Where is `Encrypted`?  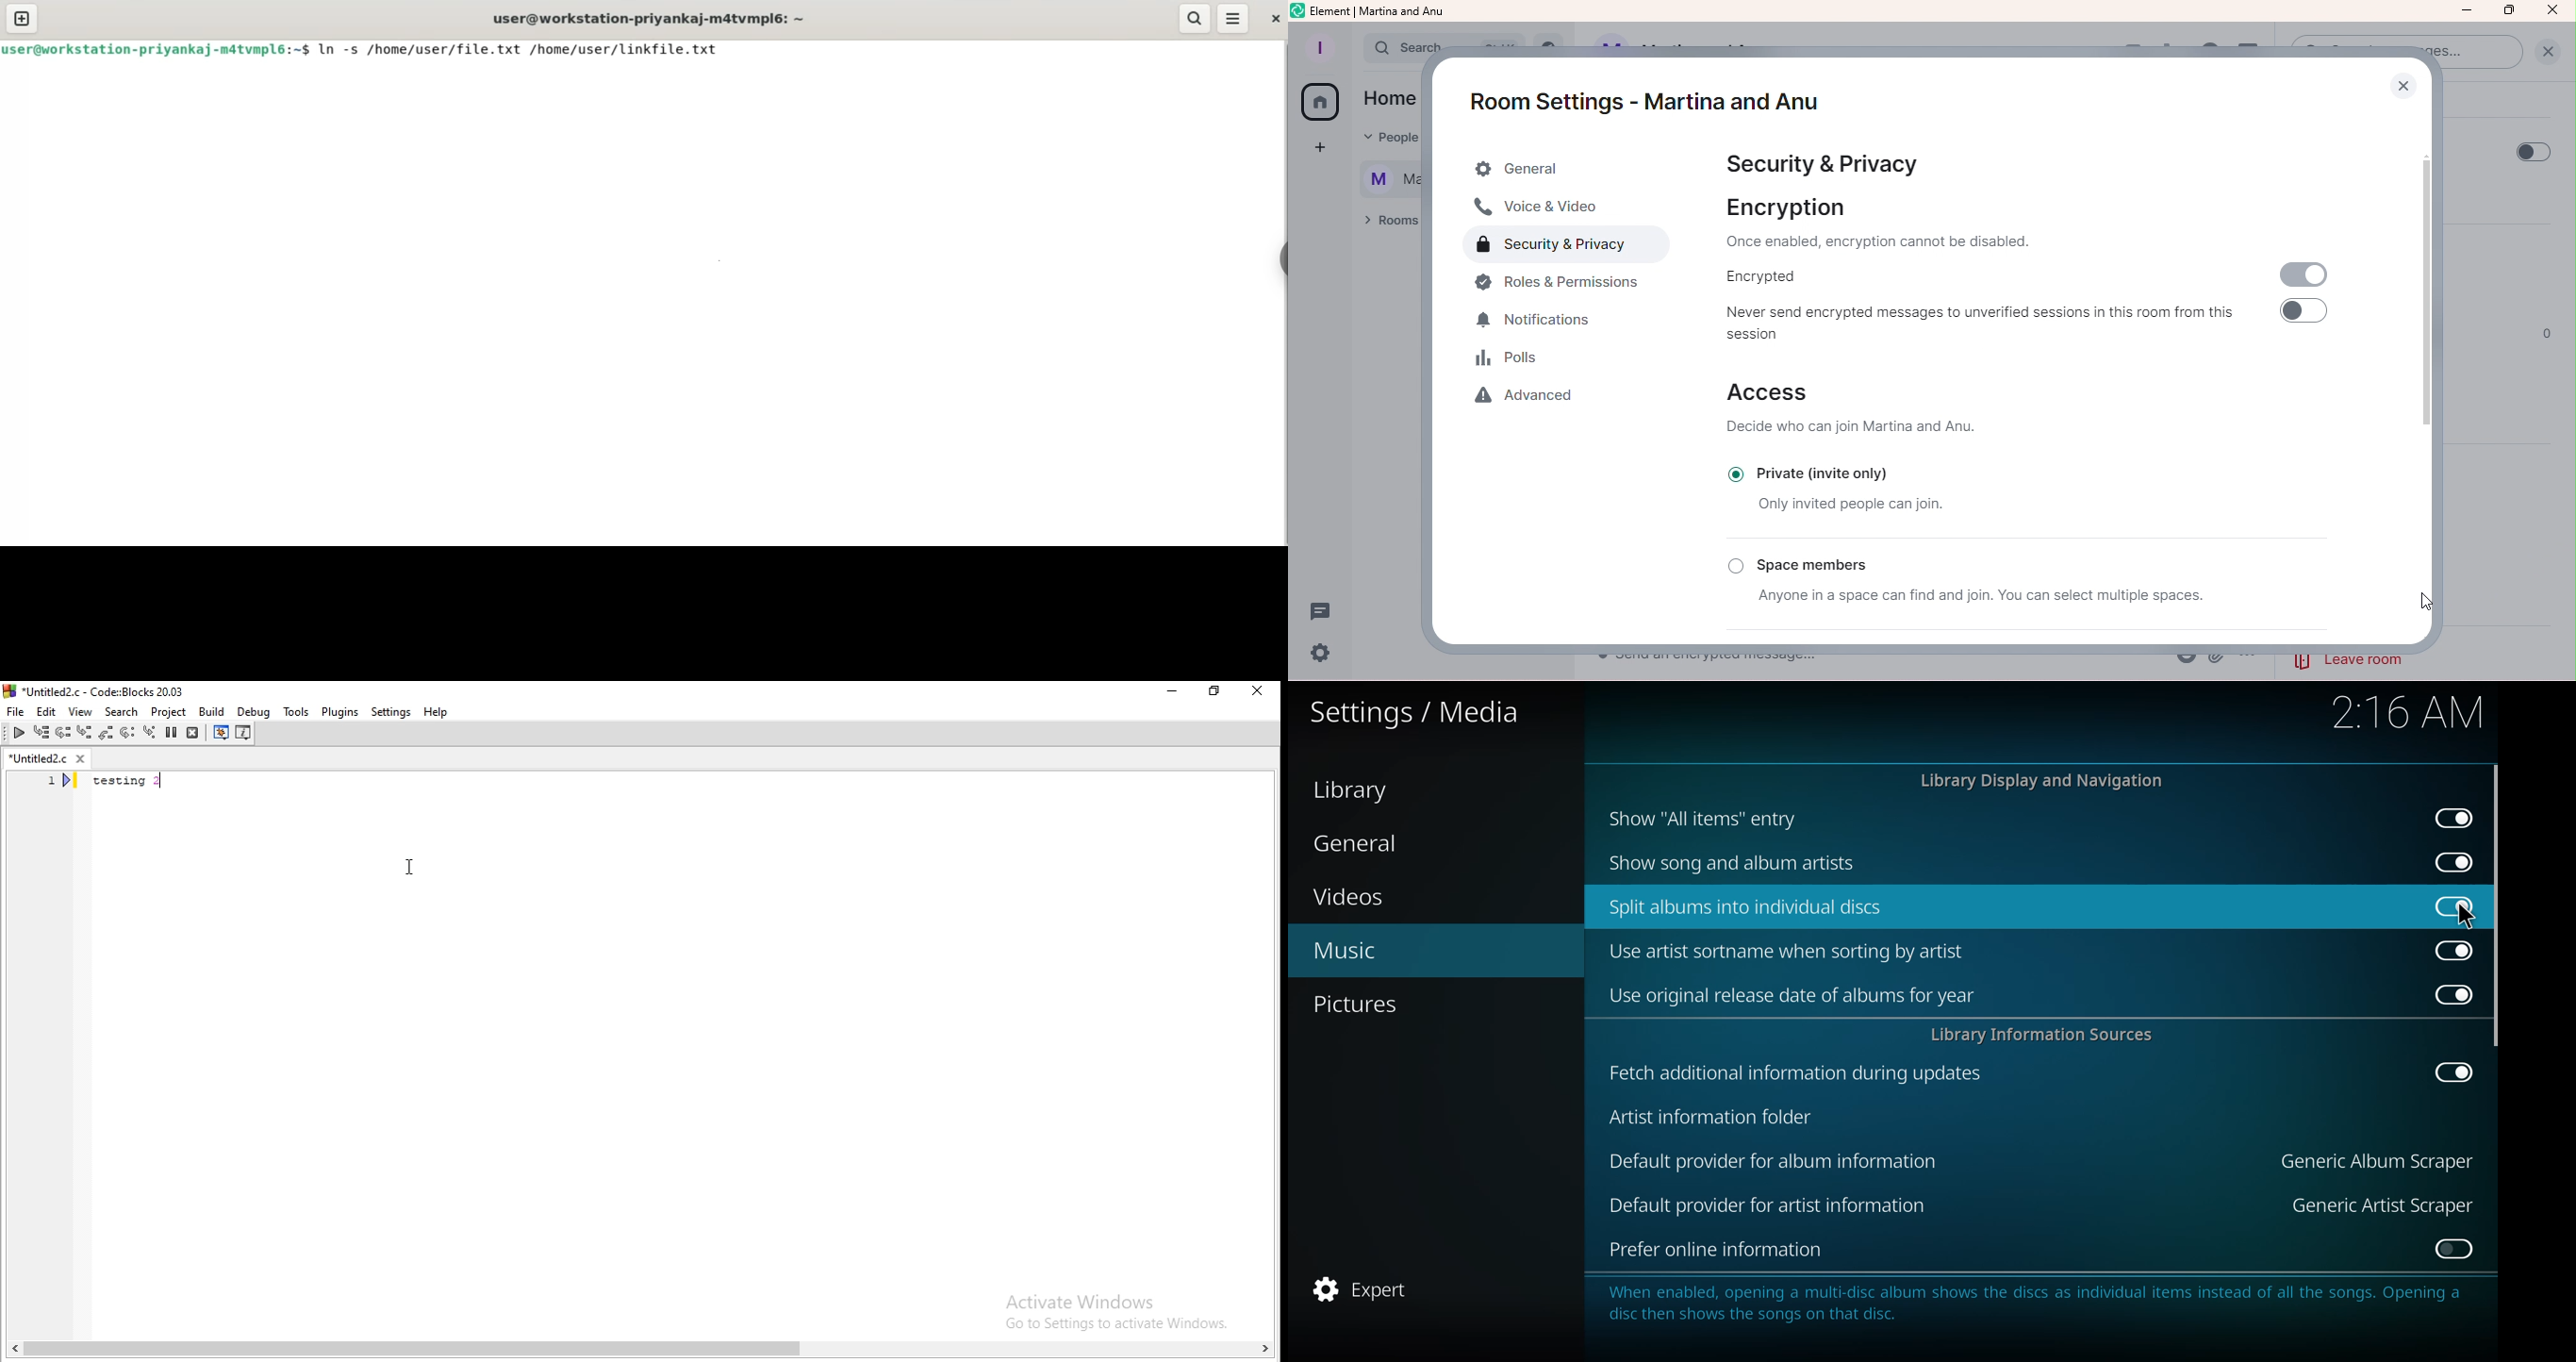
Encrypted is located at coordinates (1757, 277).